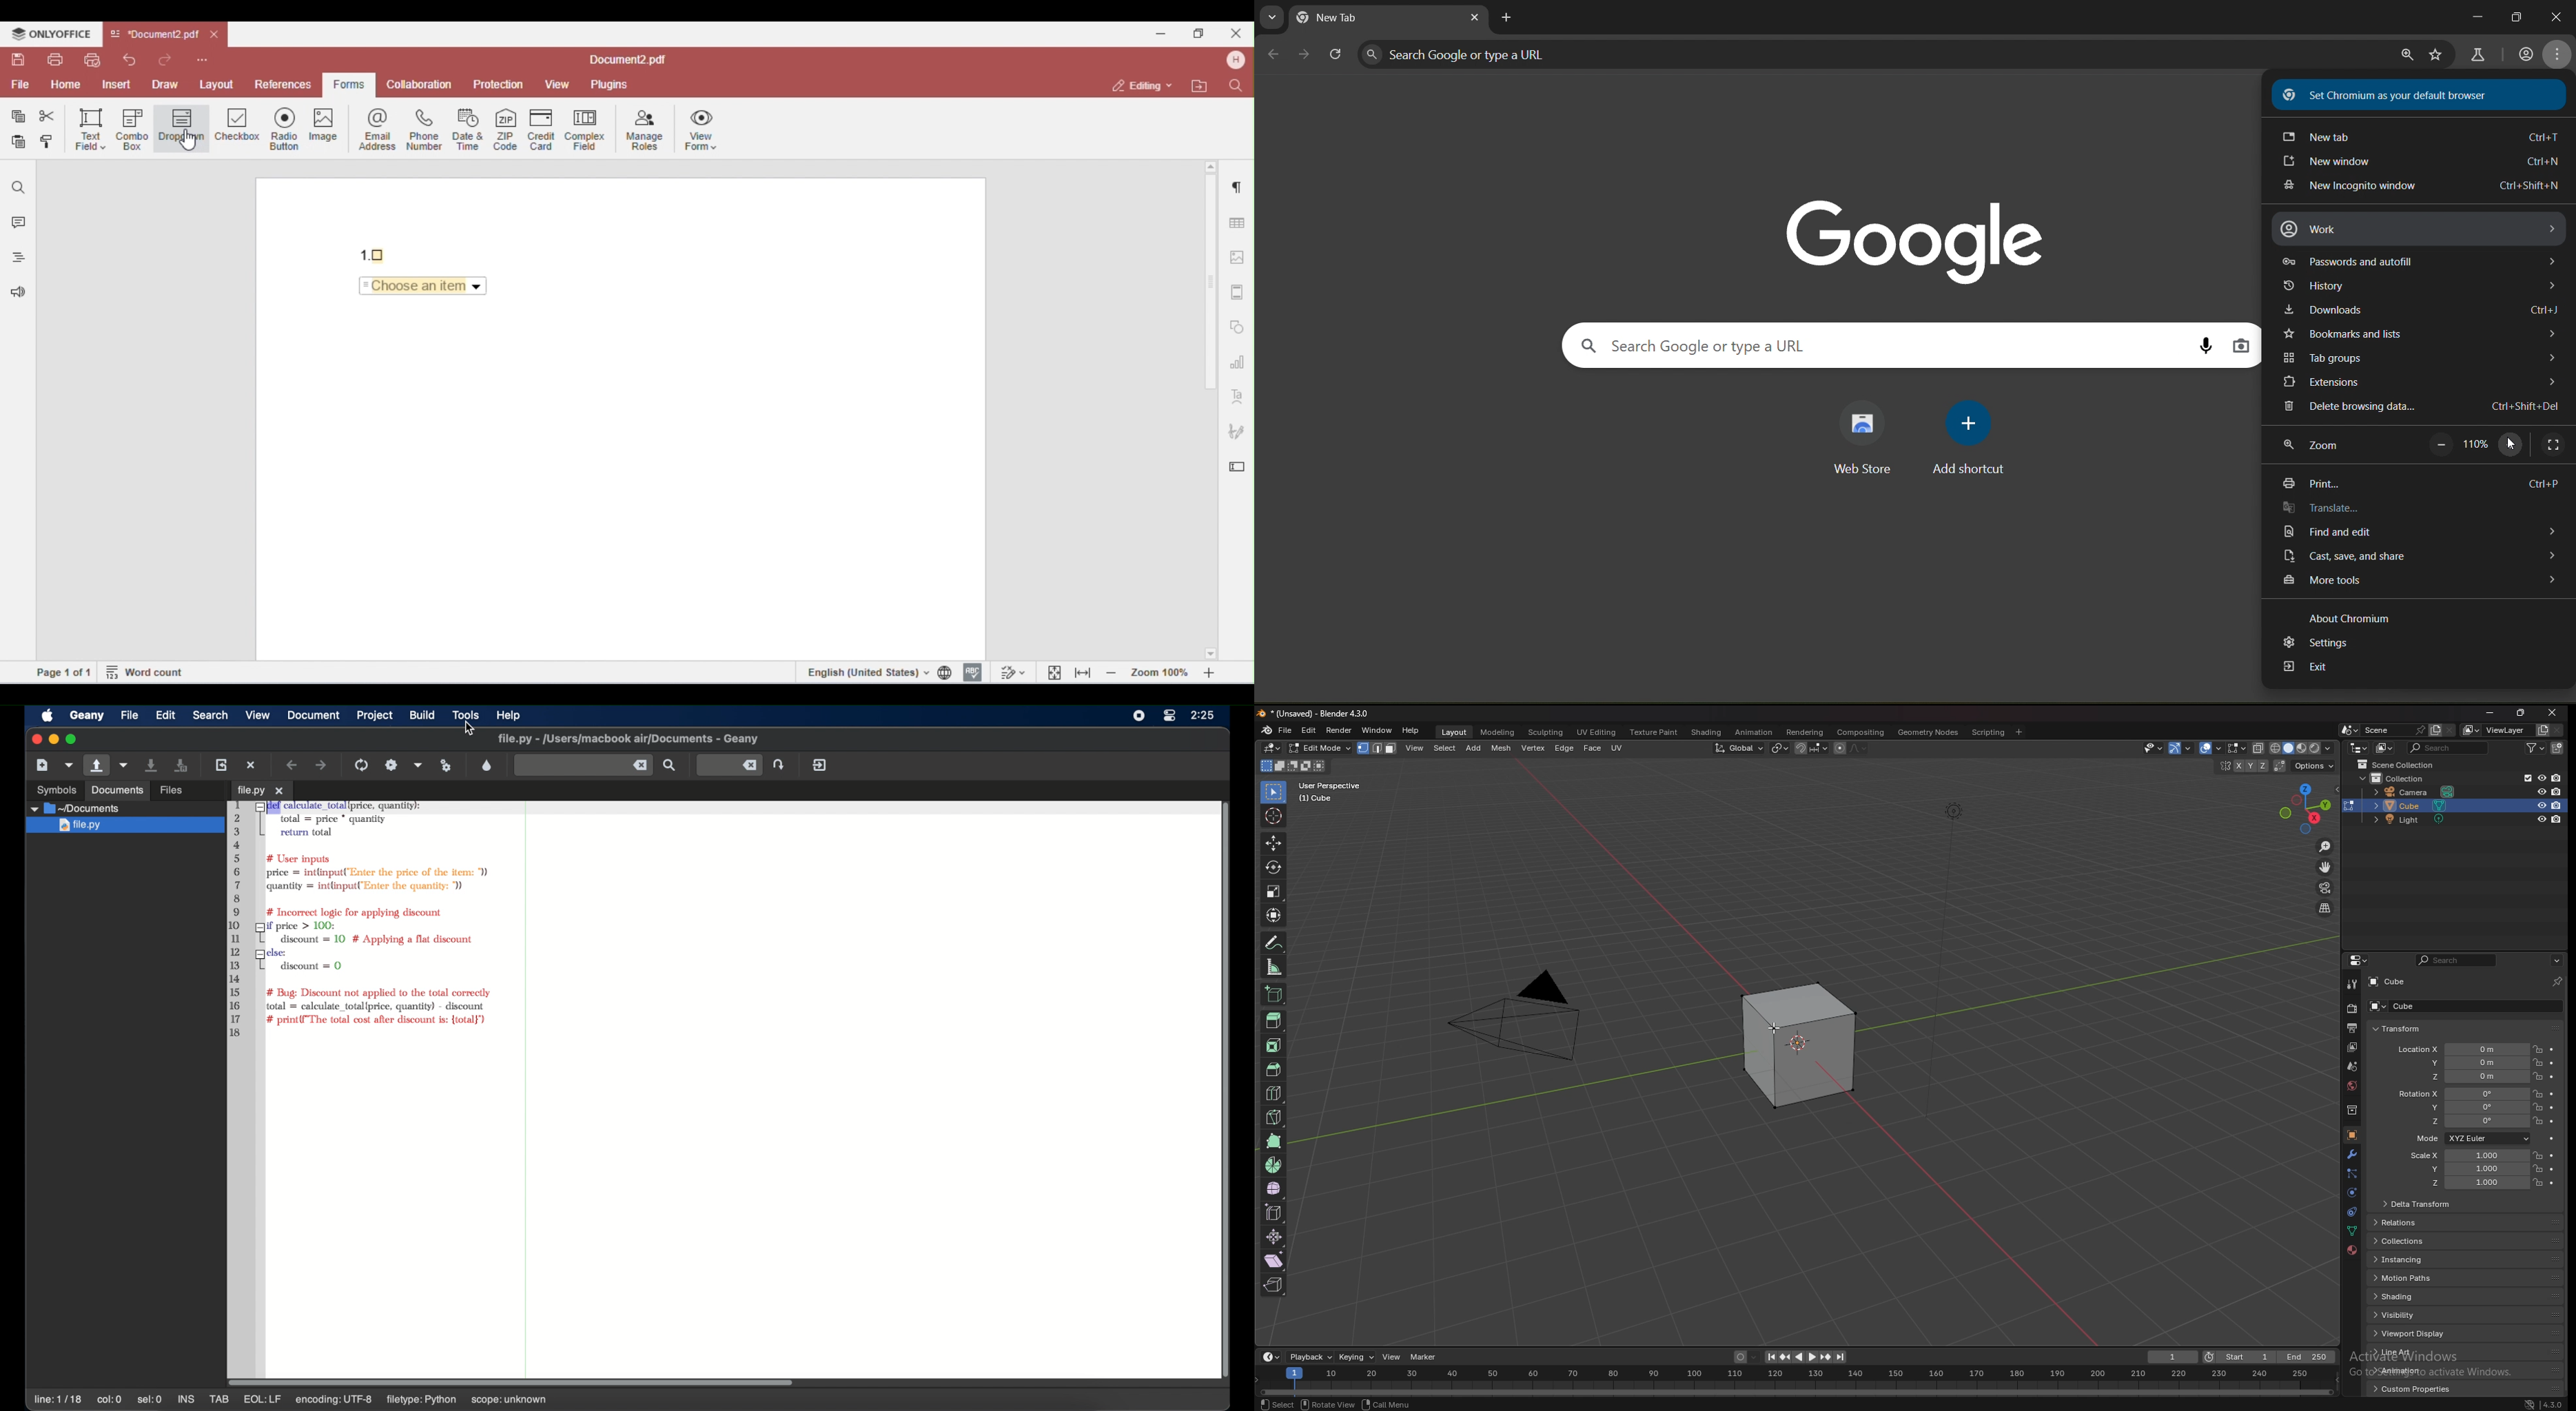  What do you see at coordinates (2435, 56) in the screenshot?
I see `bookmark page` at bounding box center [2435, 56].